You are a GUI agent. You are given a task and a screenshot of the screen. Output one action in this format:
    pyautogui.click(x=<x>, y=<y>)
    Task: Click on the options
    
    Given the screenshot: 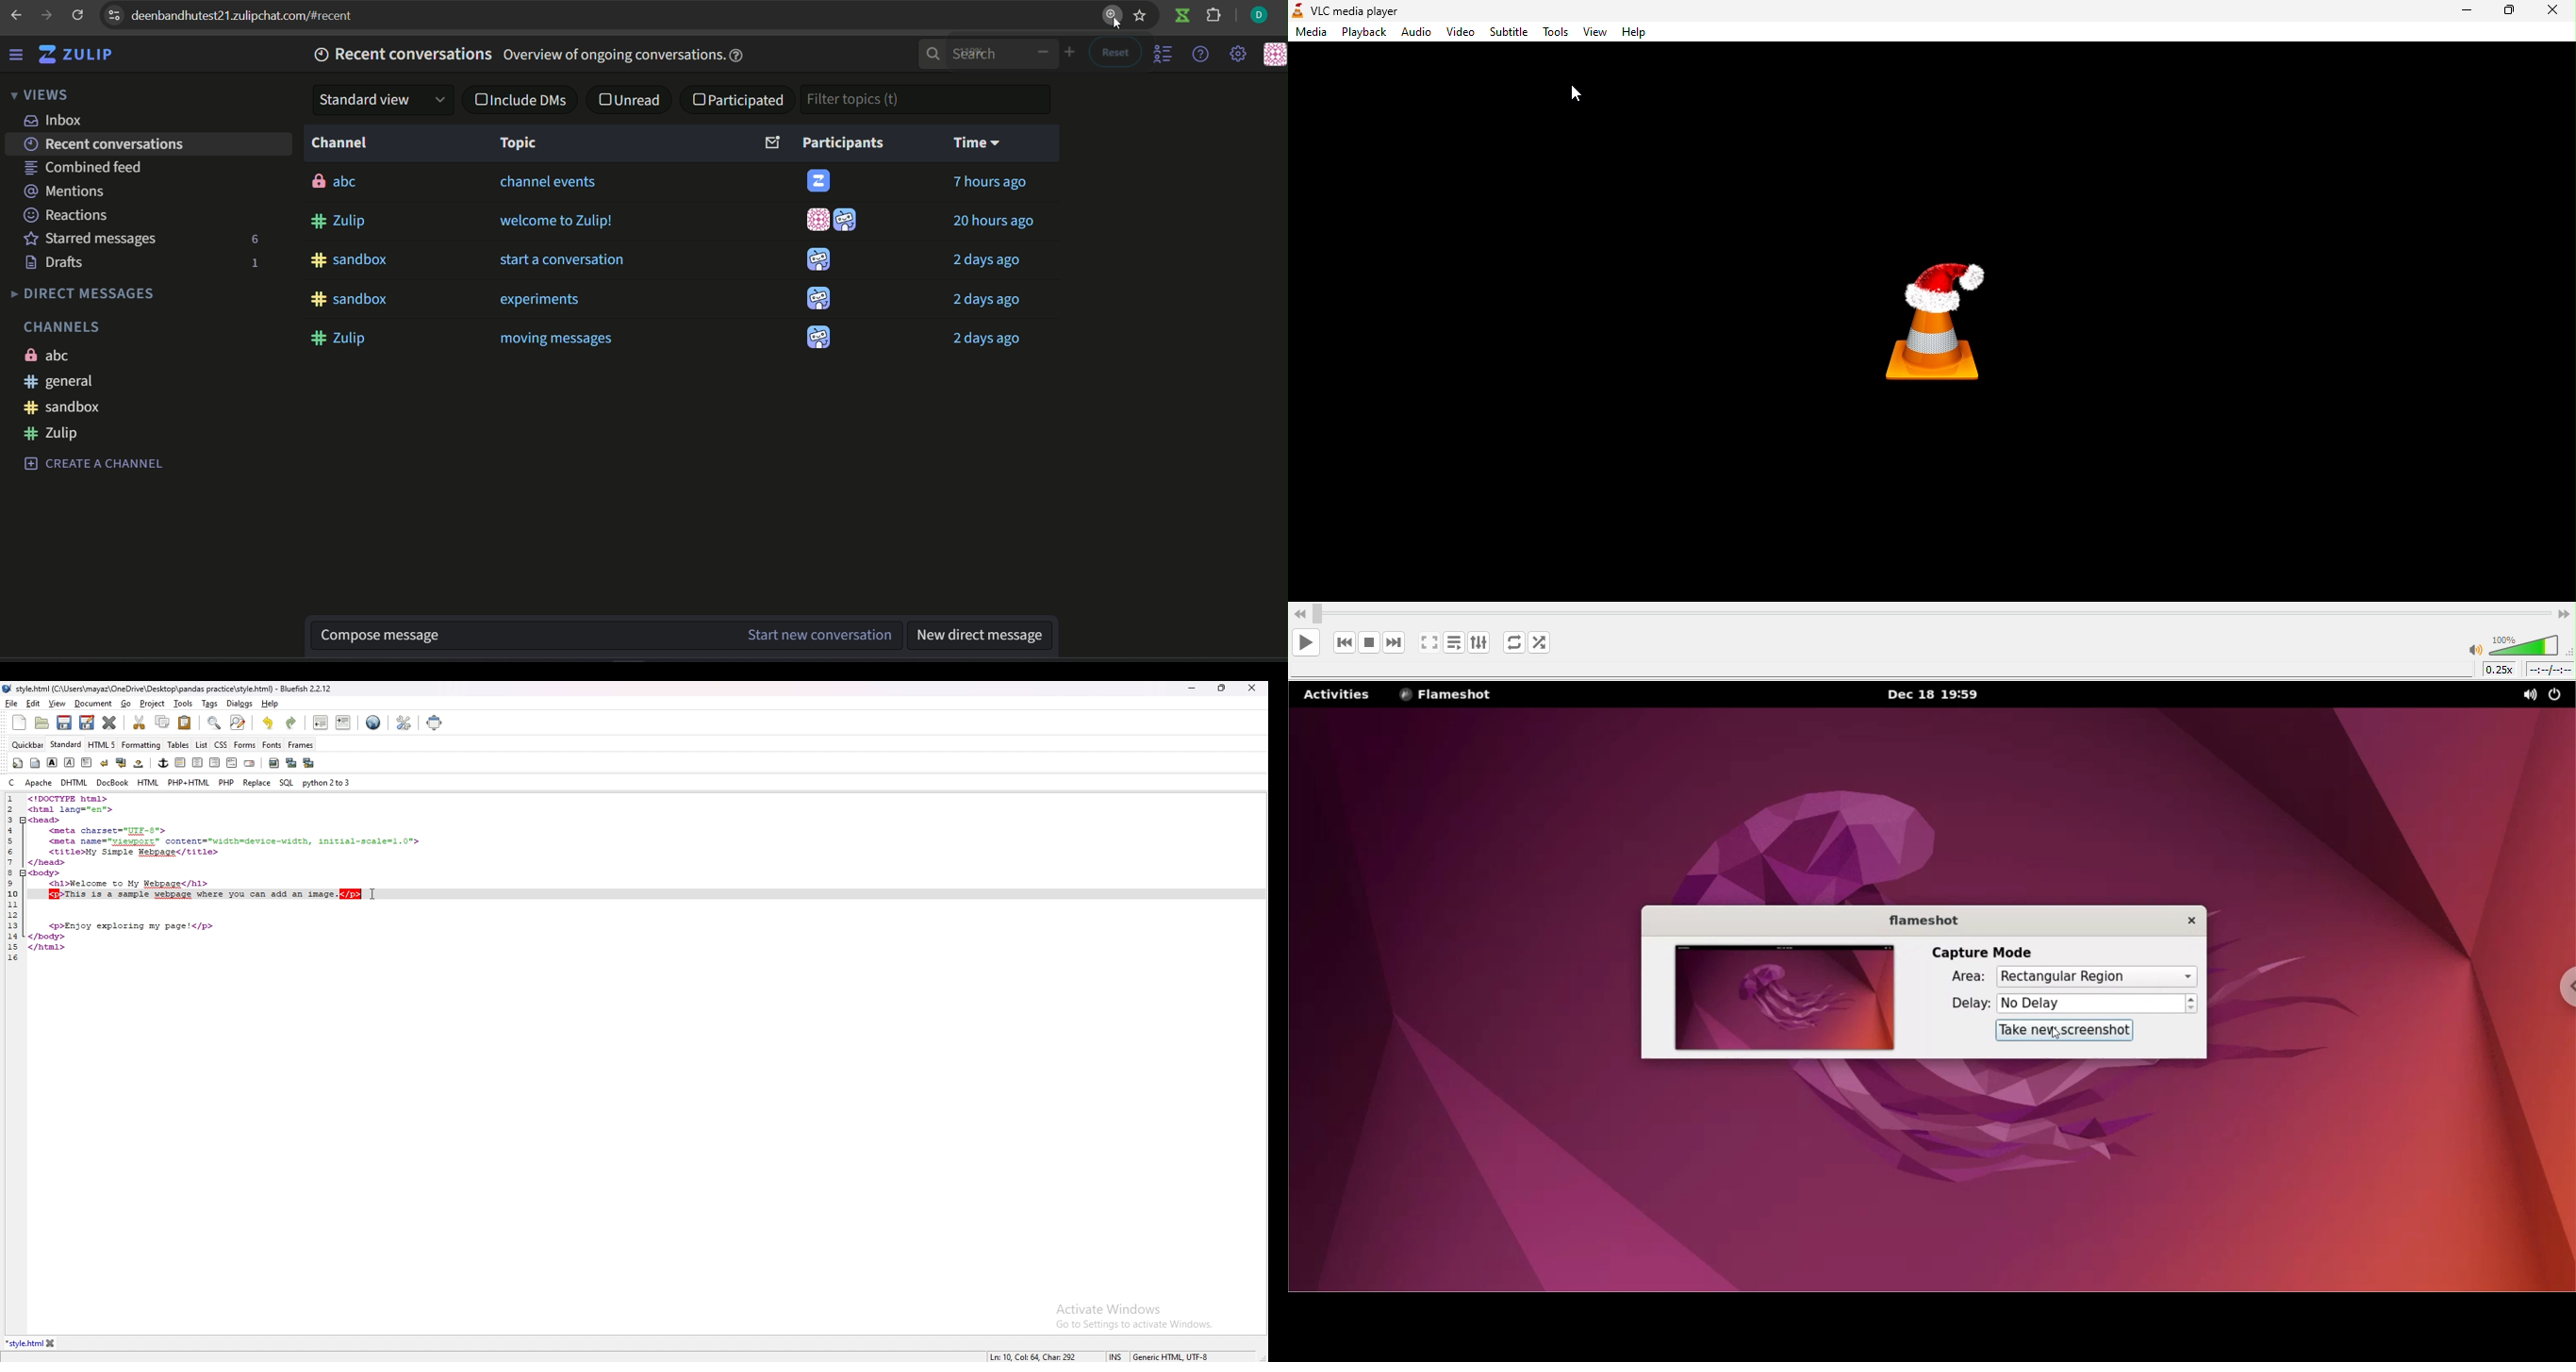 What is the action you would take?
    pyautogui.click(x=113, y=14)
    